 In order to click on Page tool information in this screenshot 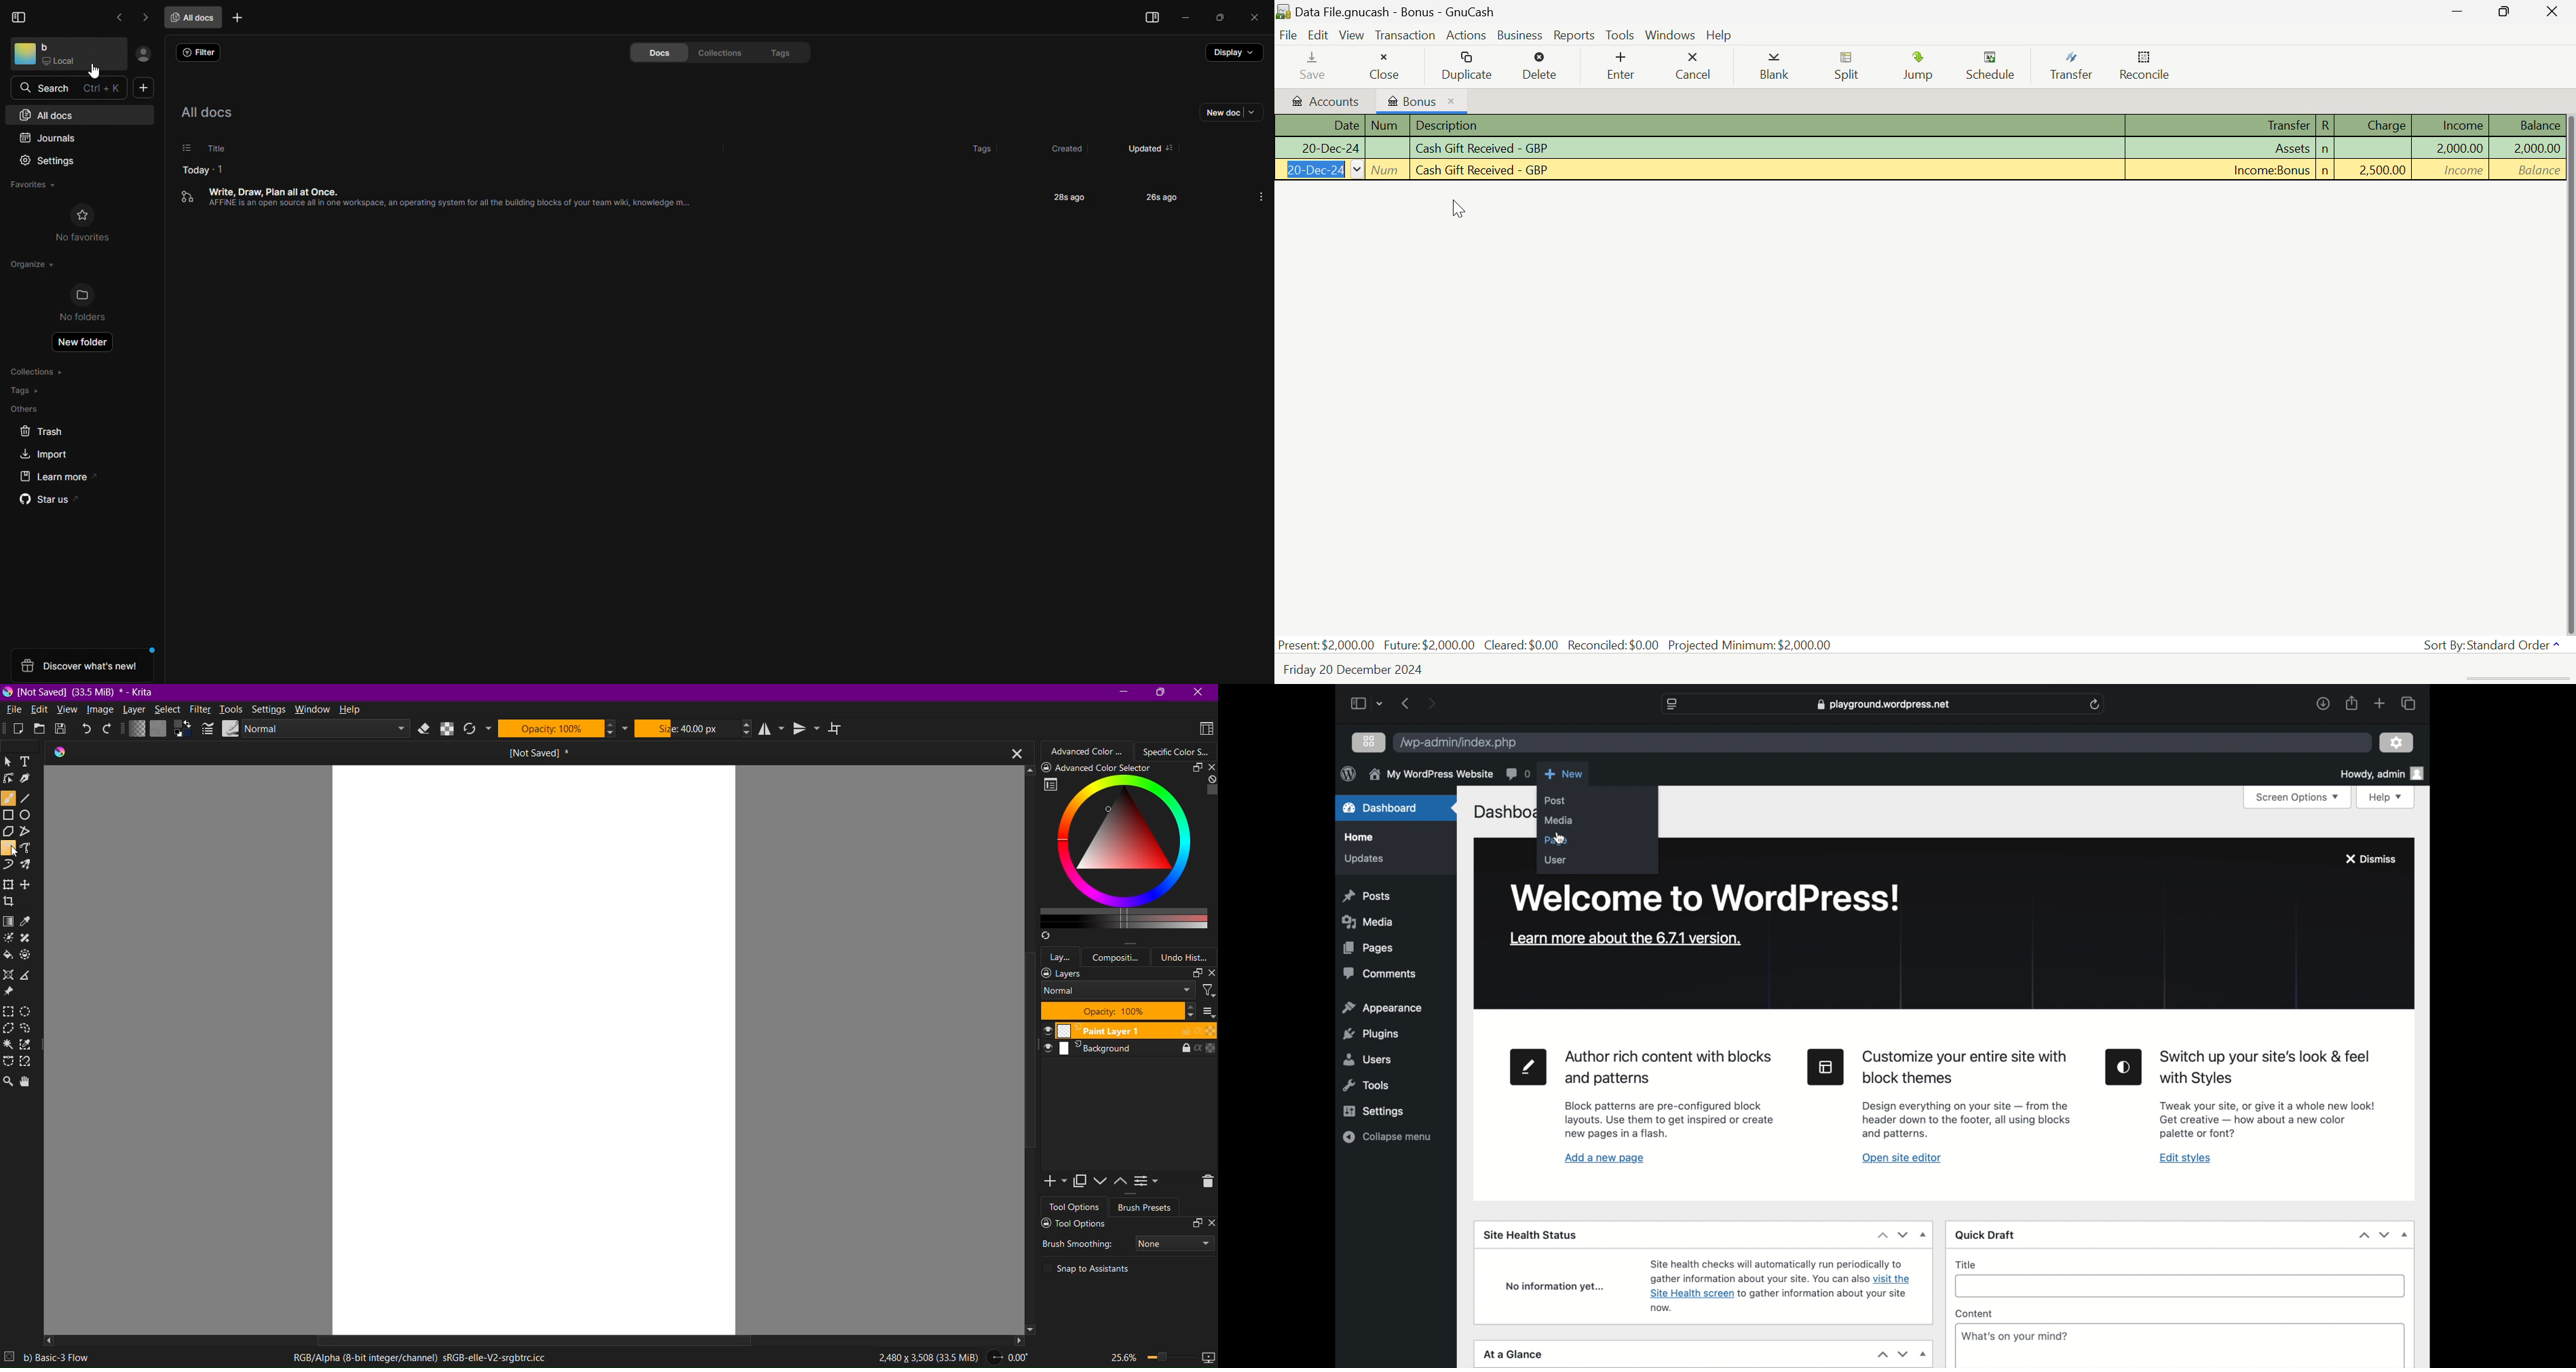, I will do `click(1670, 1120)`.